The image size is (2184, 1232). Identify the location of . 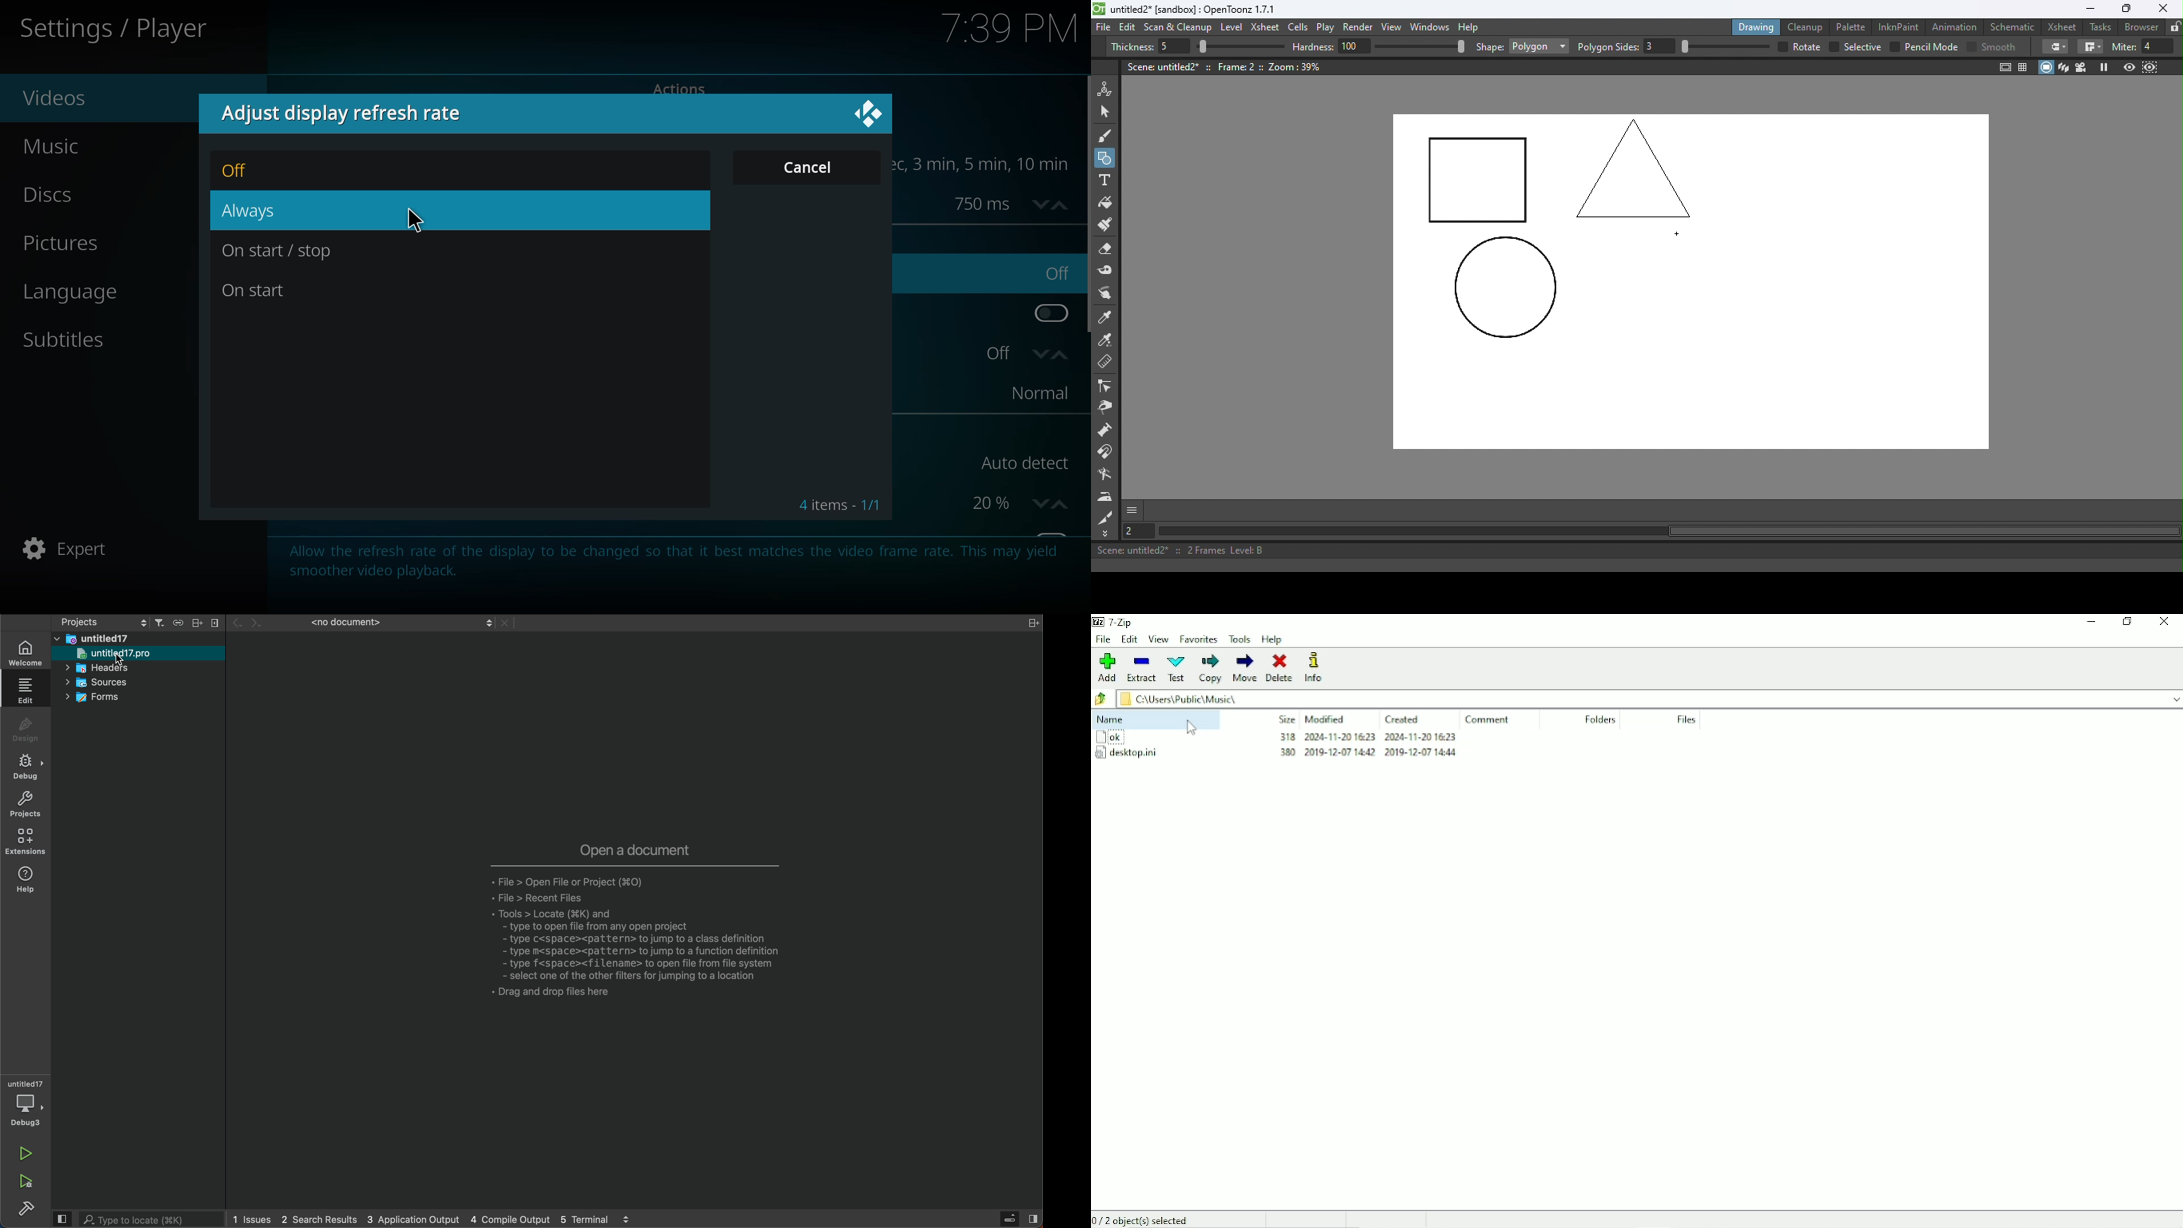
(217, 623).